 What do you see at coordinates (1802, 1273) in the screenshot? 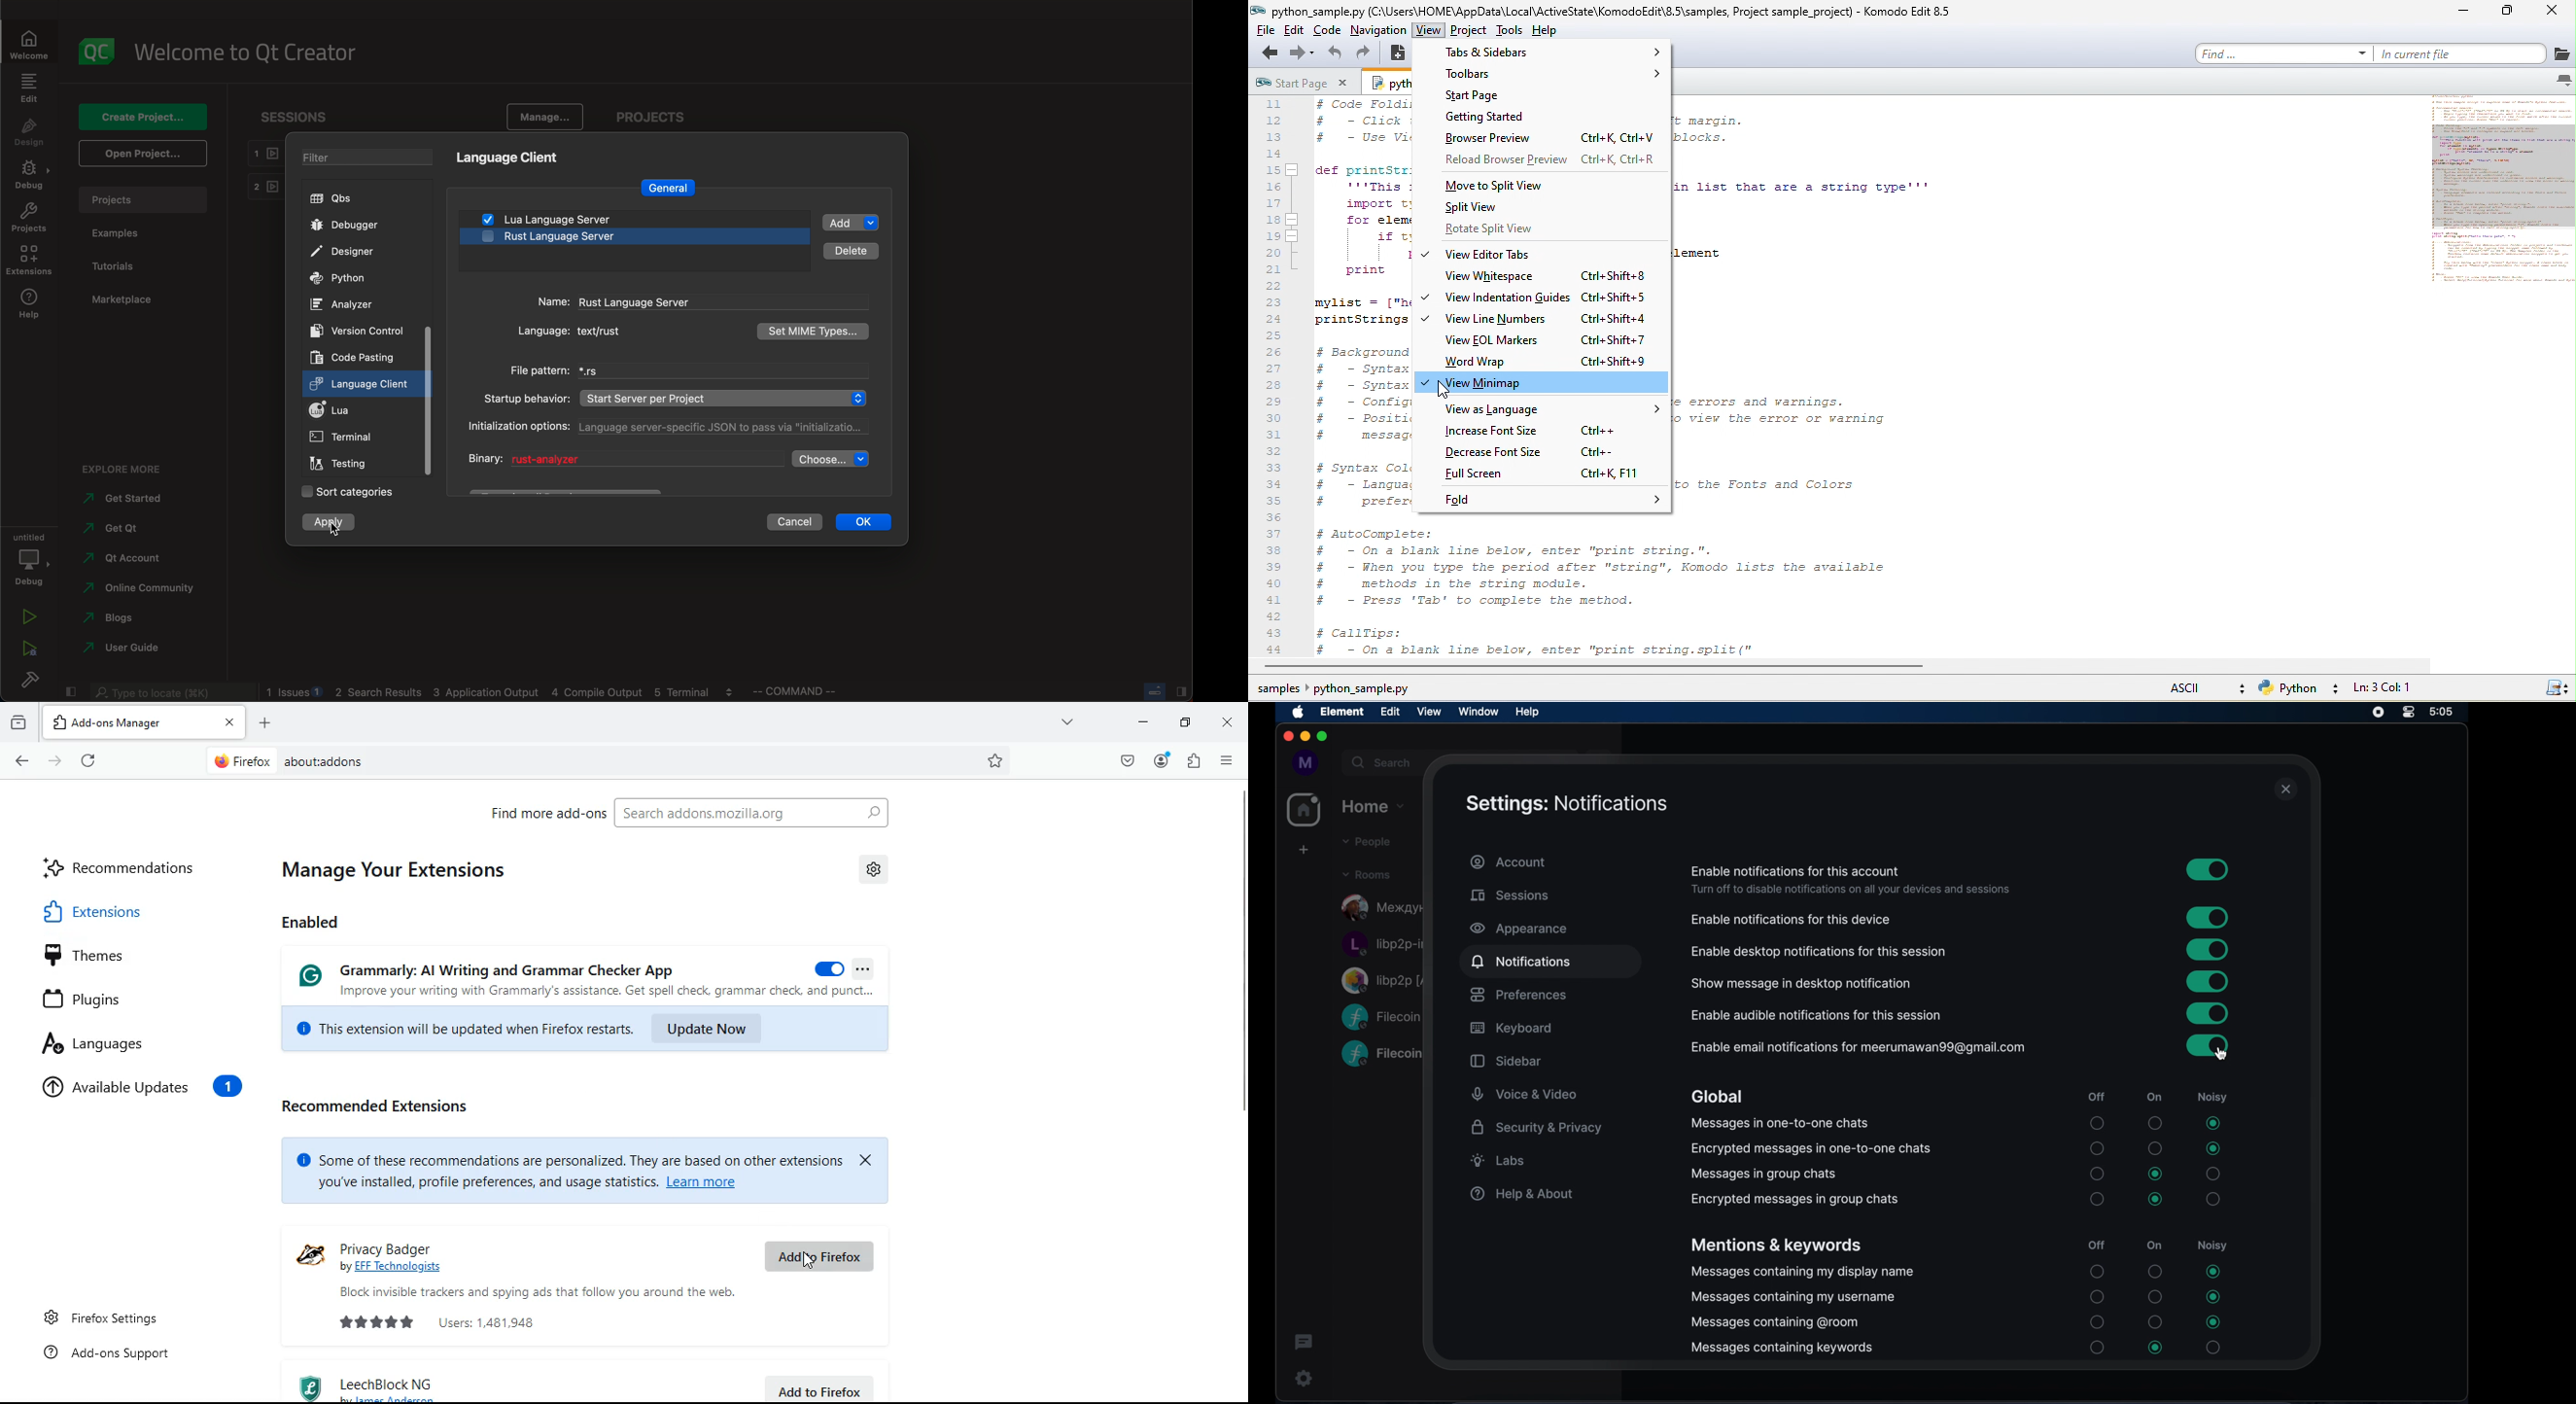
I see `messages containing my display name` at bounding box center [1802, 1273].